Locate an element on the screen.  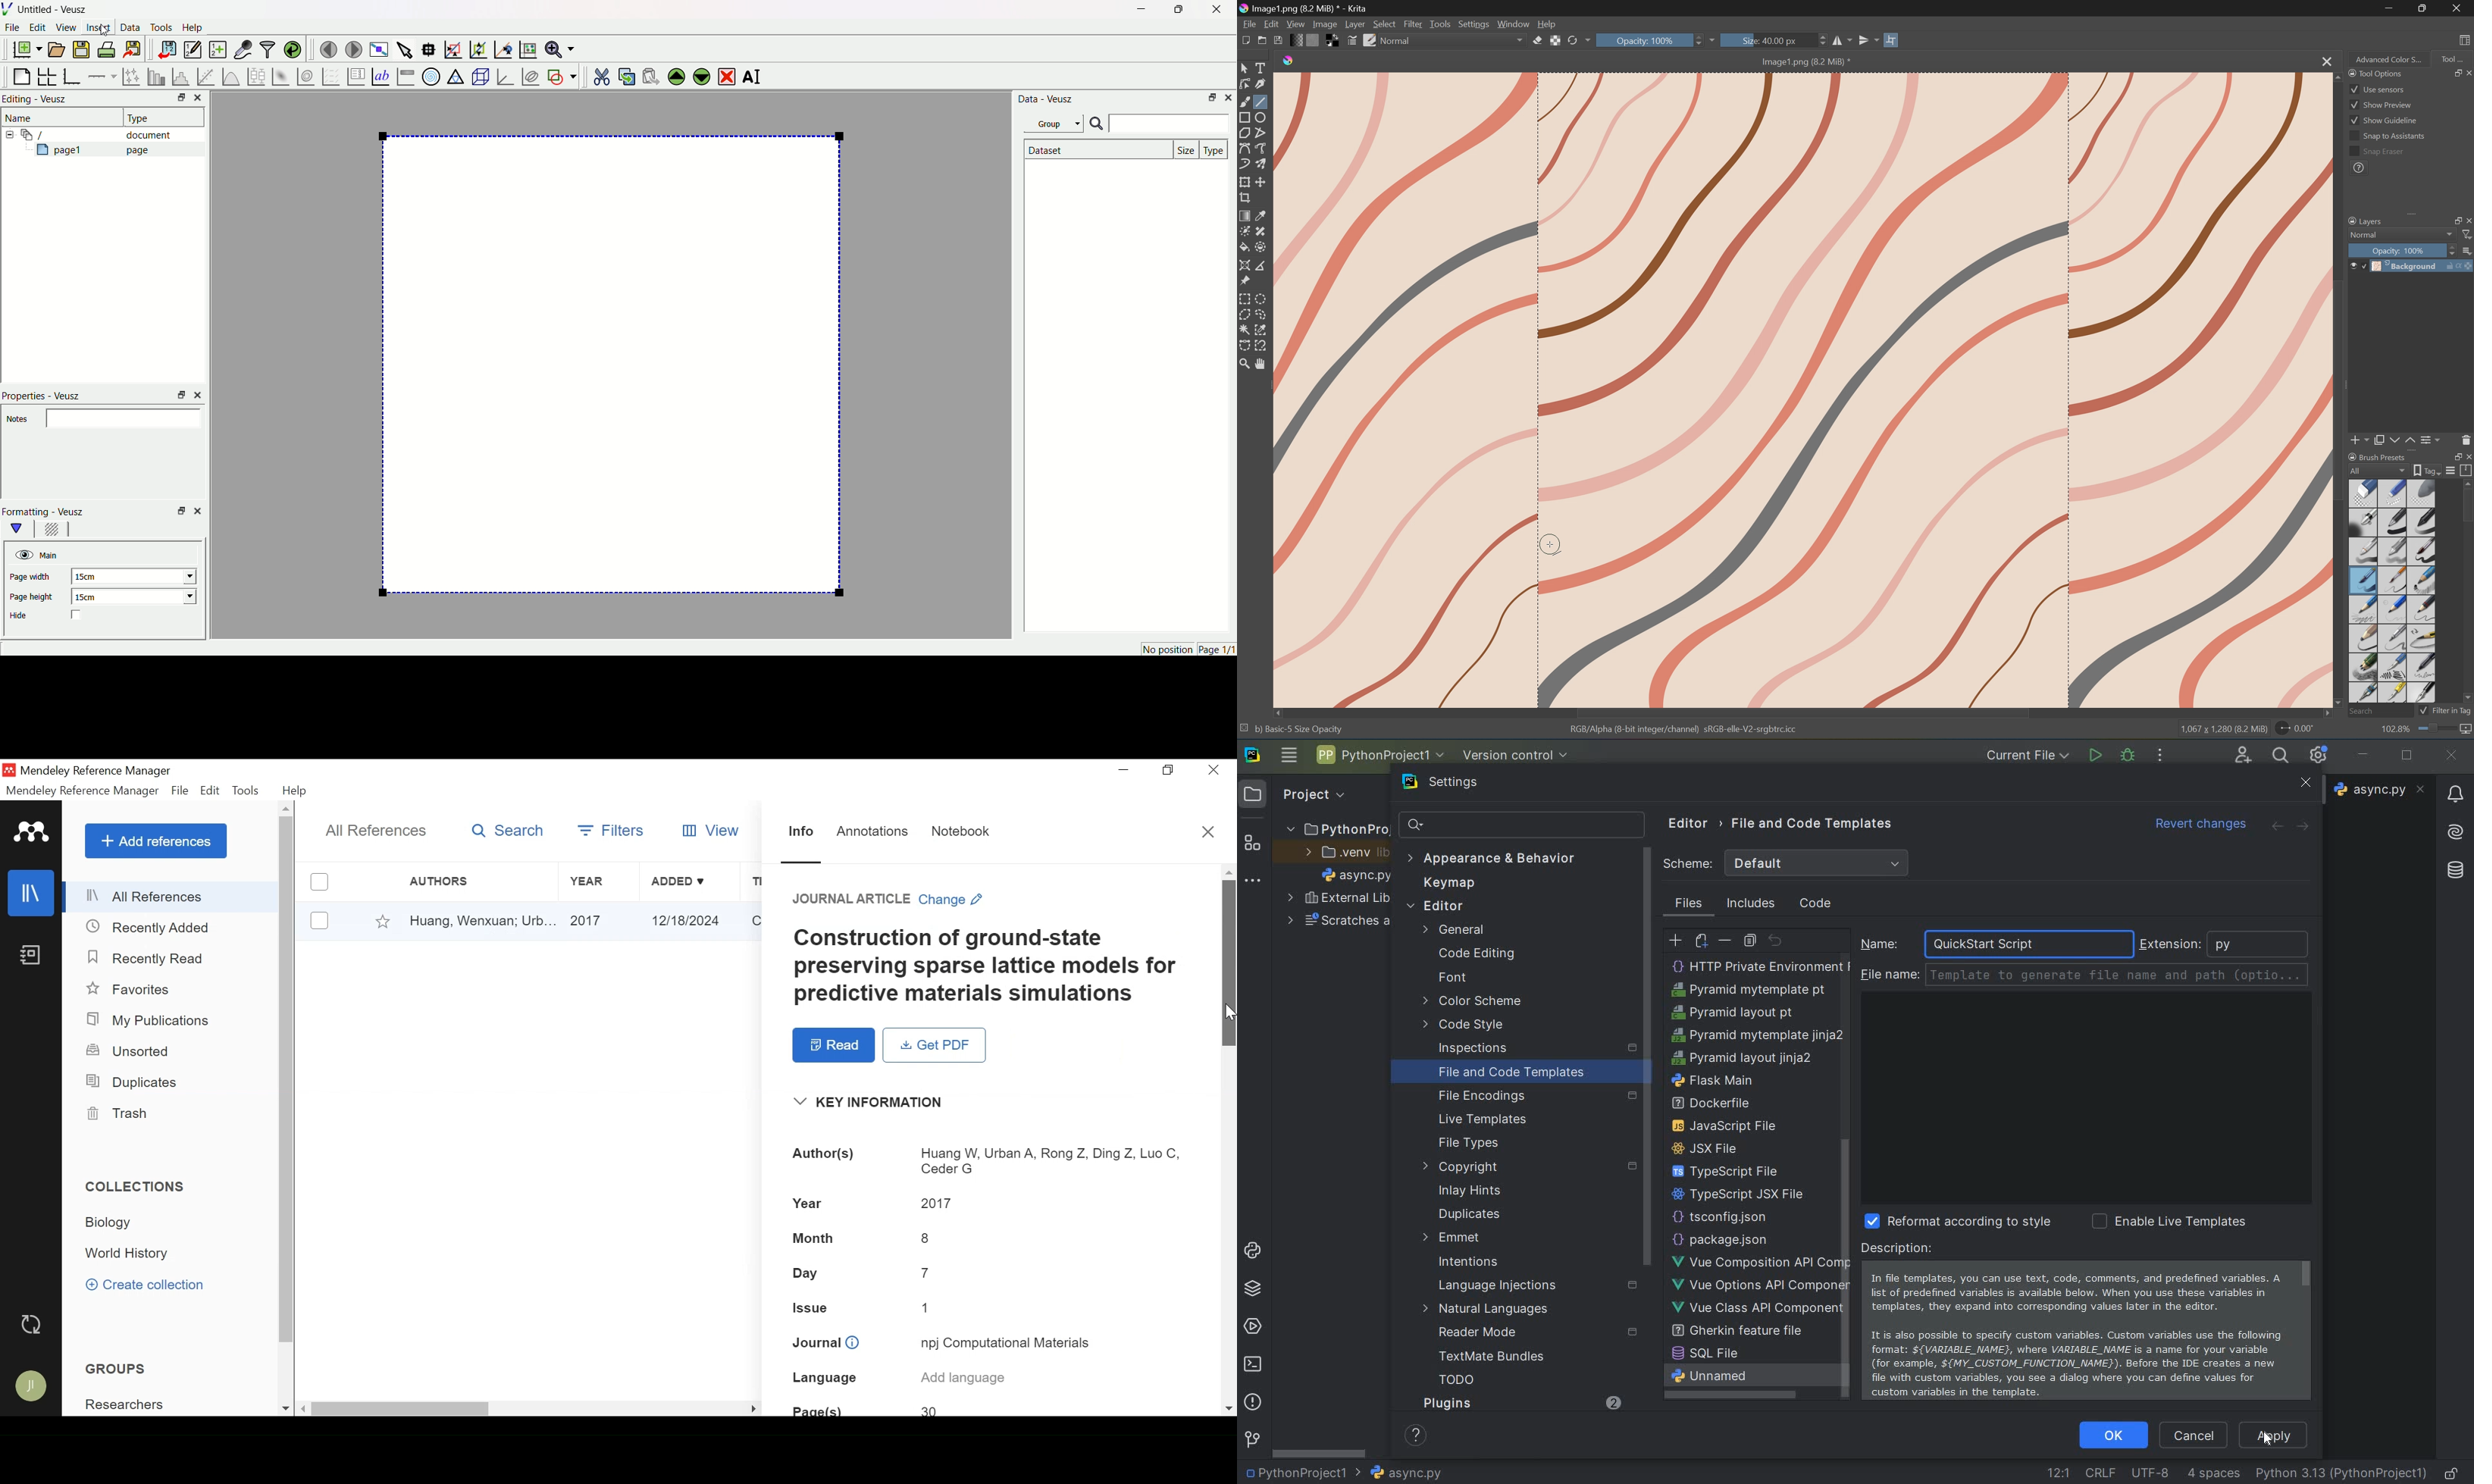
Measure the distance between two points is located at coordinates (1261, 266).